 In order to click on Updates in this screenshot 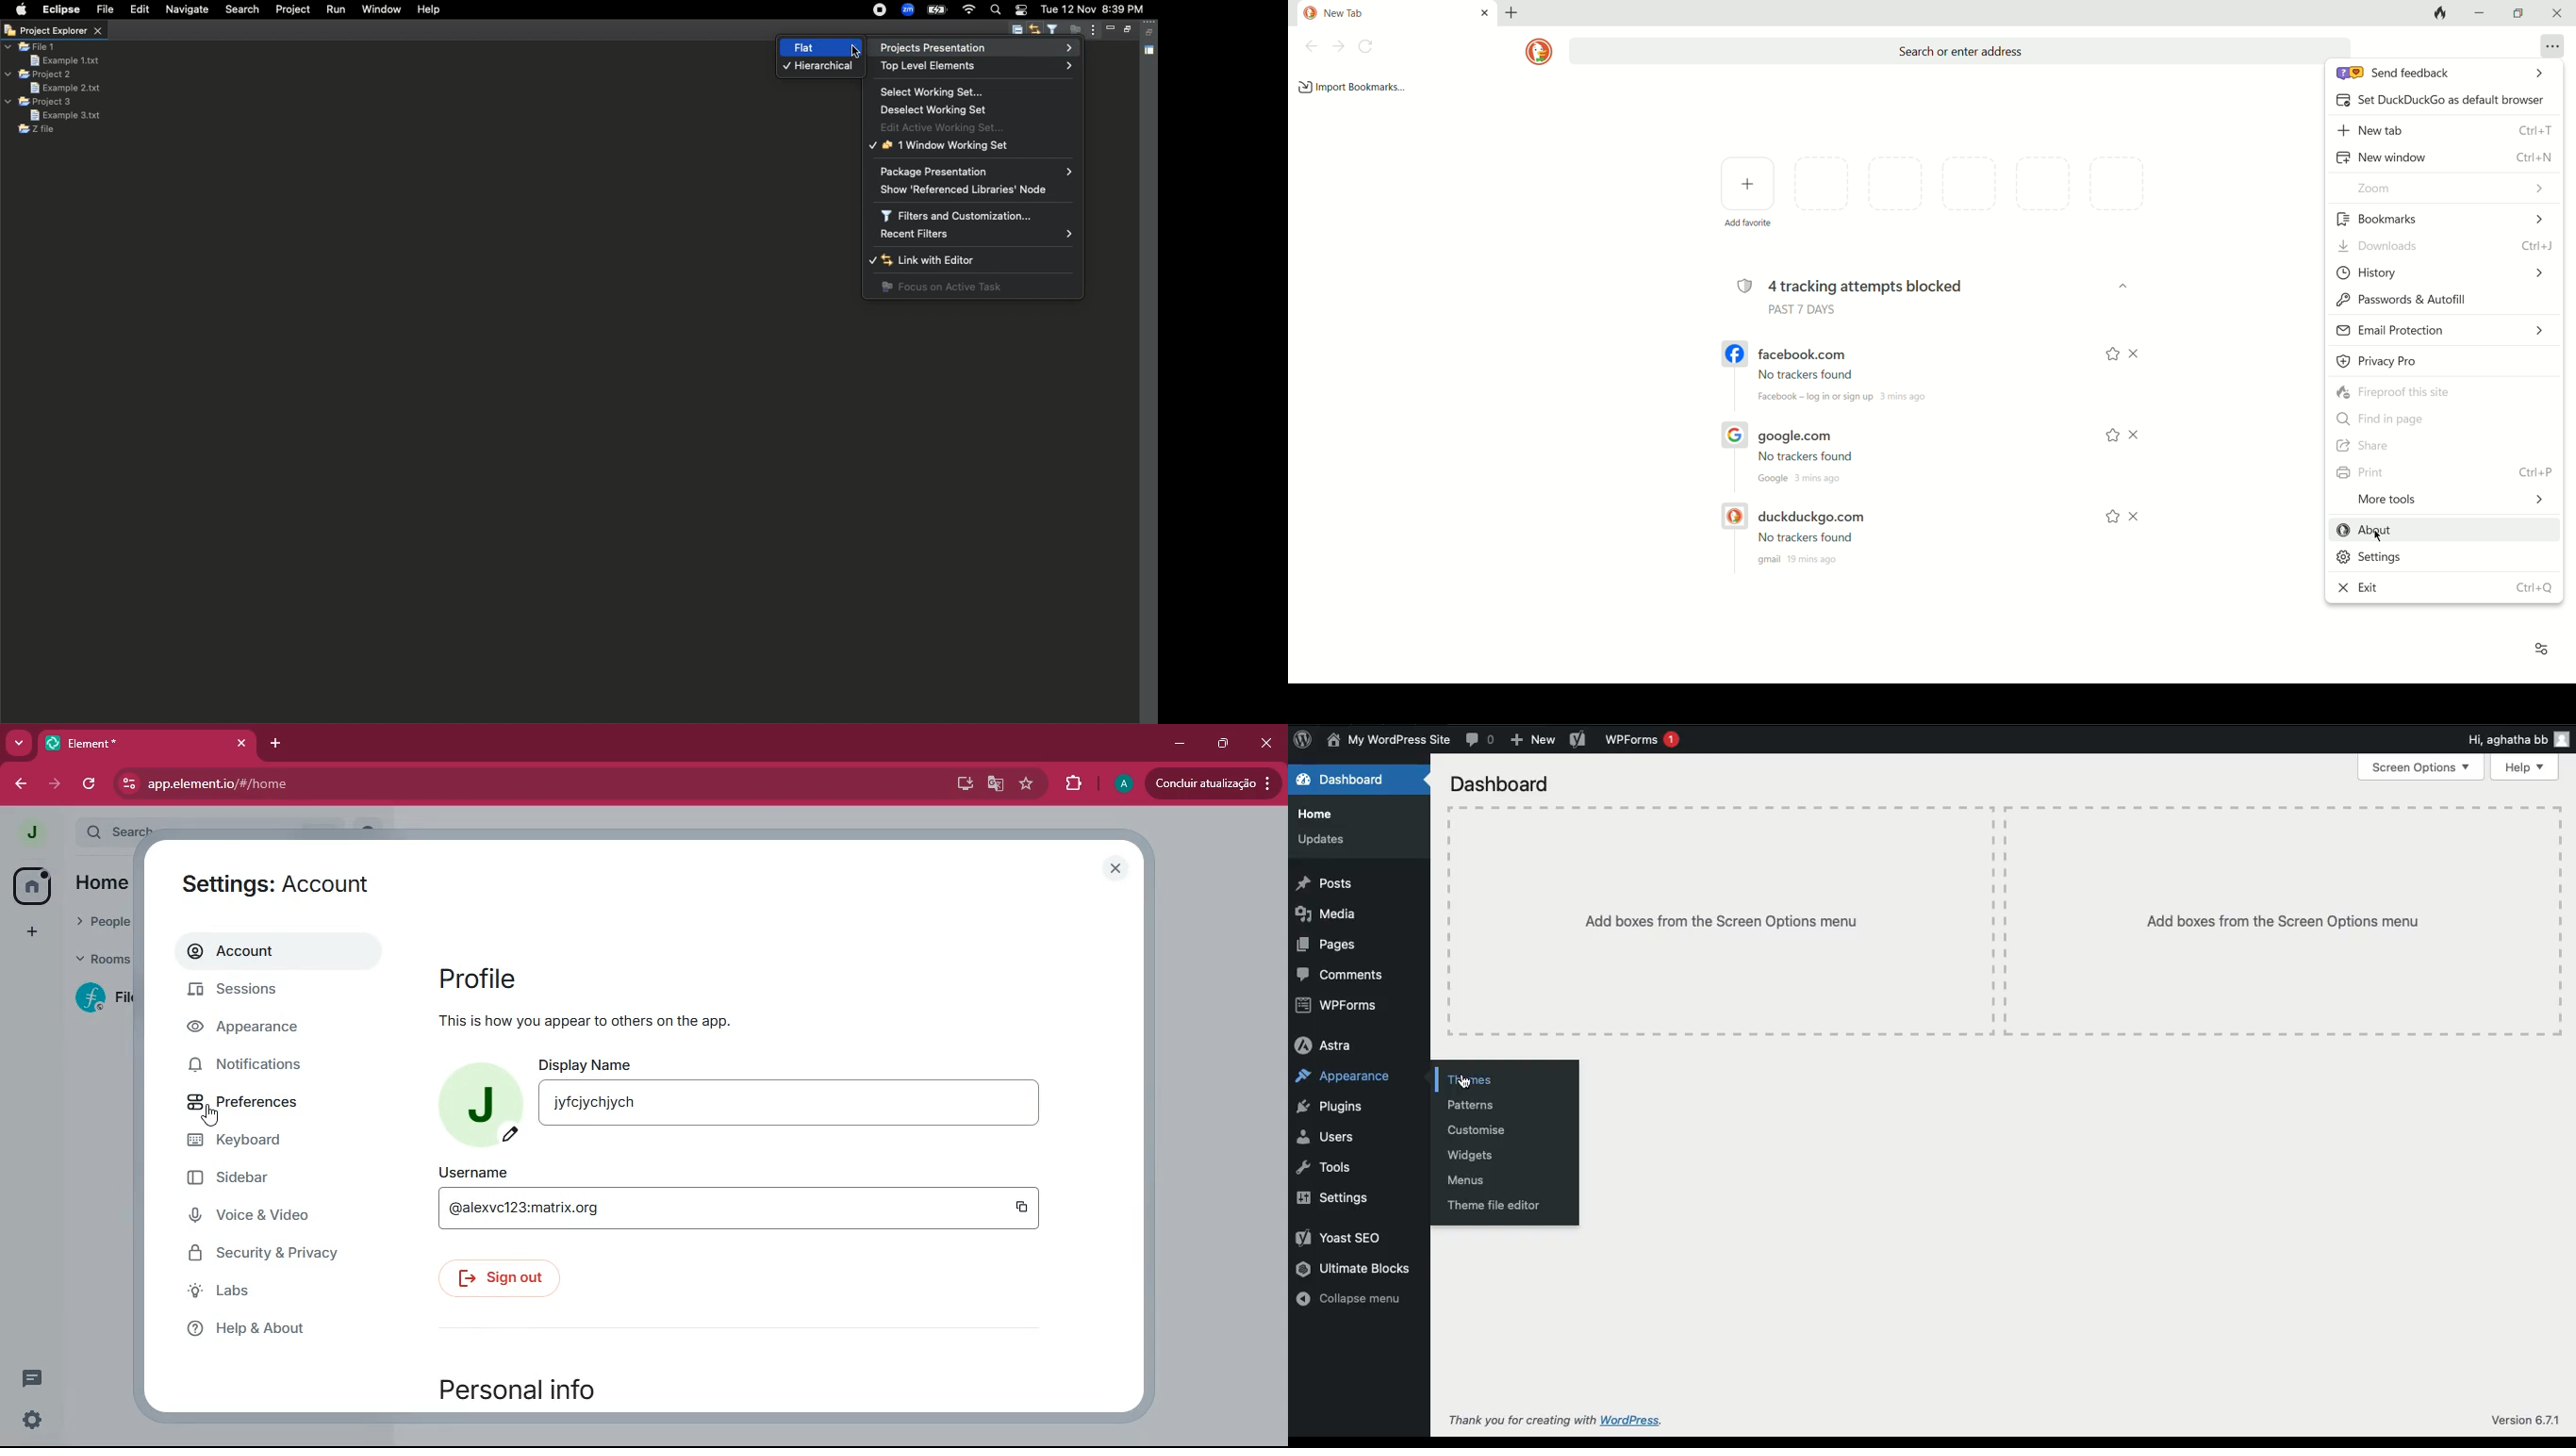, I will do `click(1323, 839)`.